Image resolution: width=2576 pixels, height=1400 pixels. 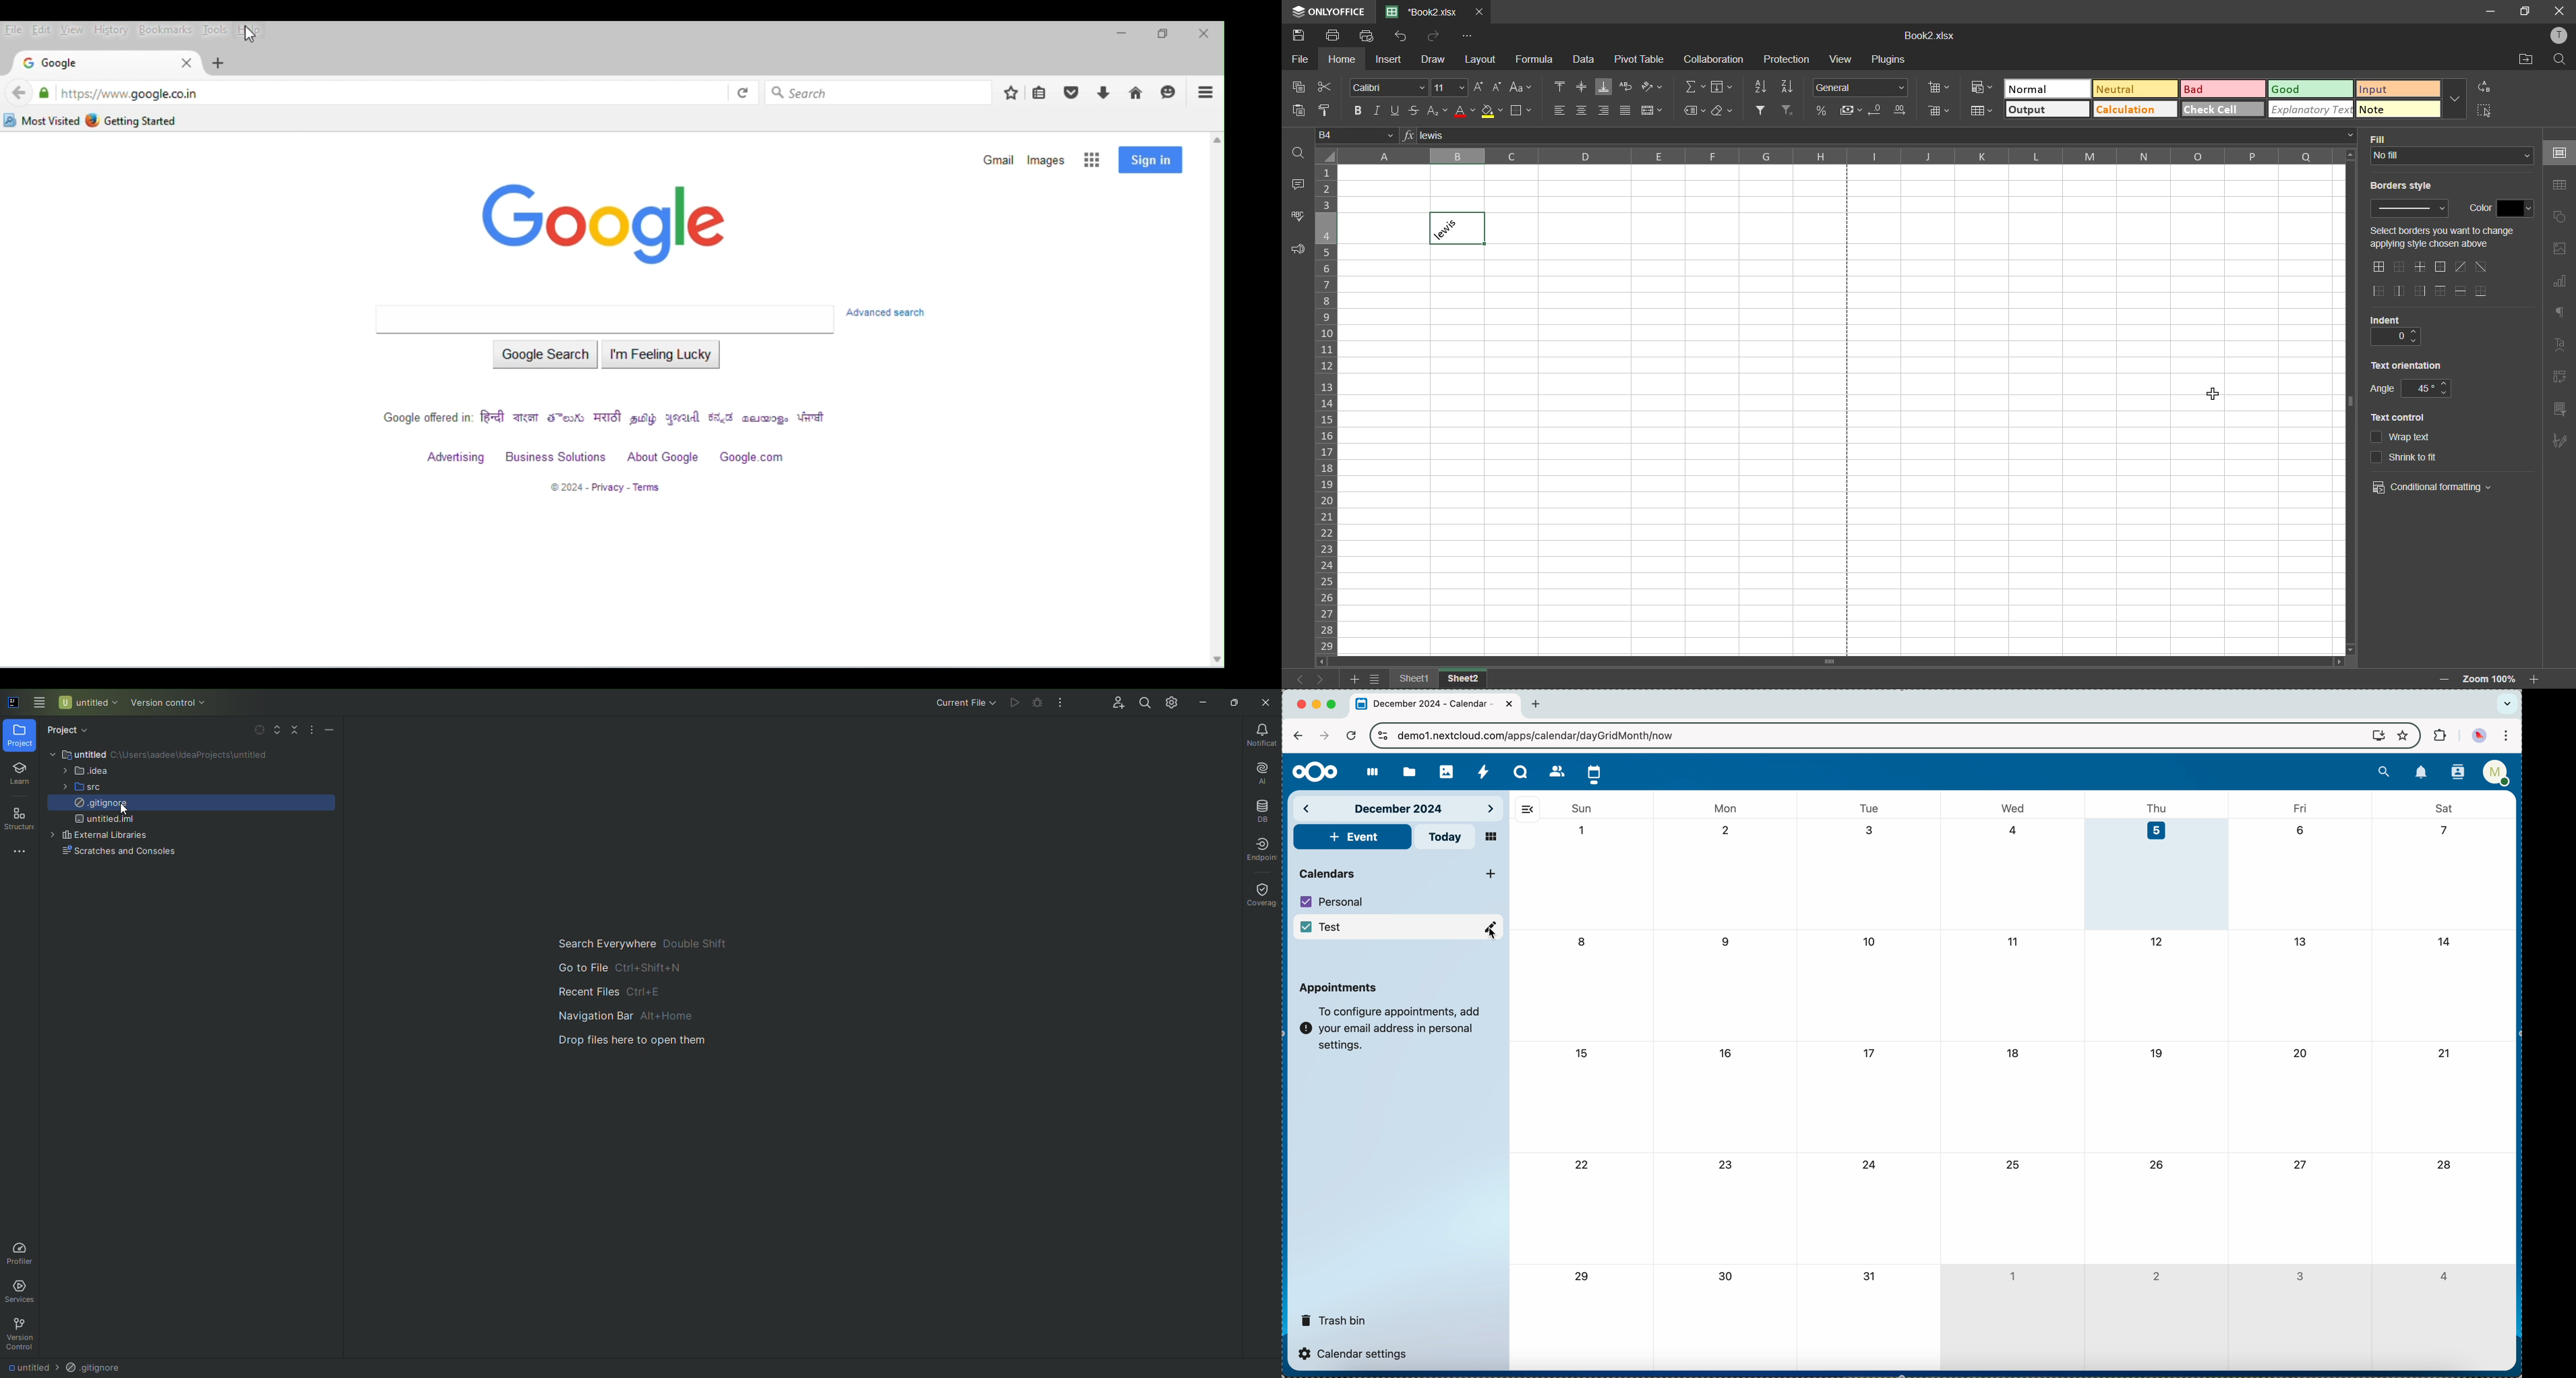 I want to click on add bookmarks, so click(x=1011, y=92).